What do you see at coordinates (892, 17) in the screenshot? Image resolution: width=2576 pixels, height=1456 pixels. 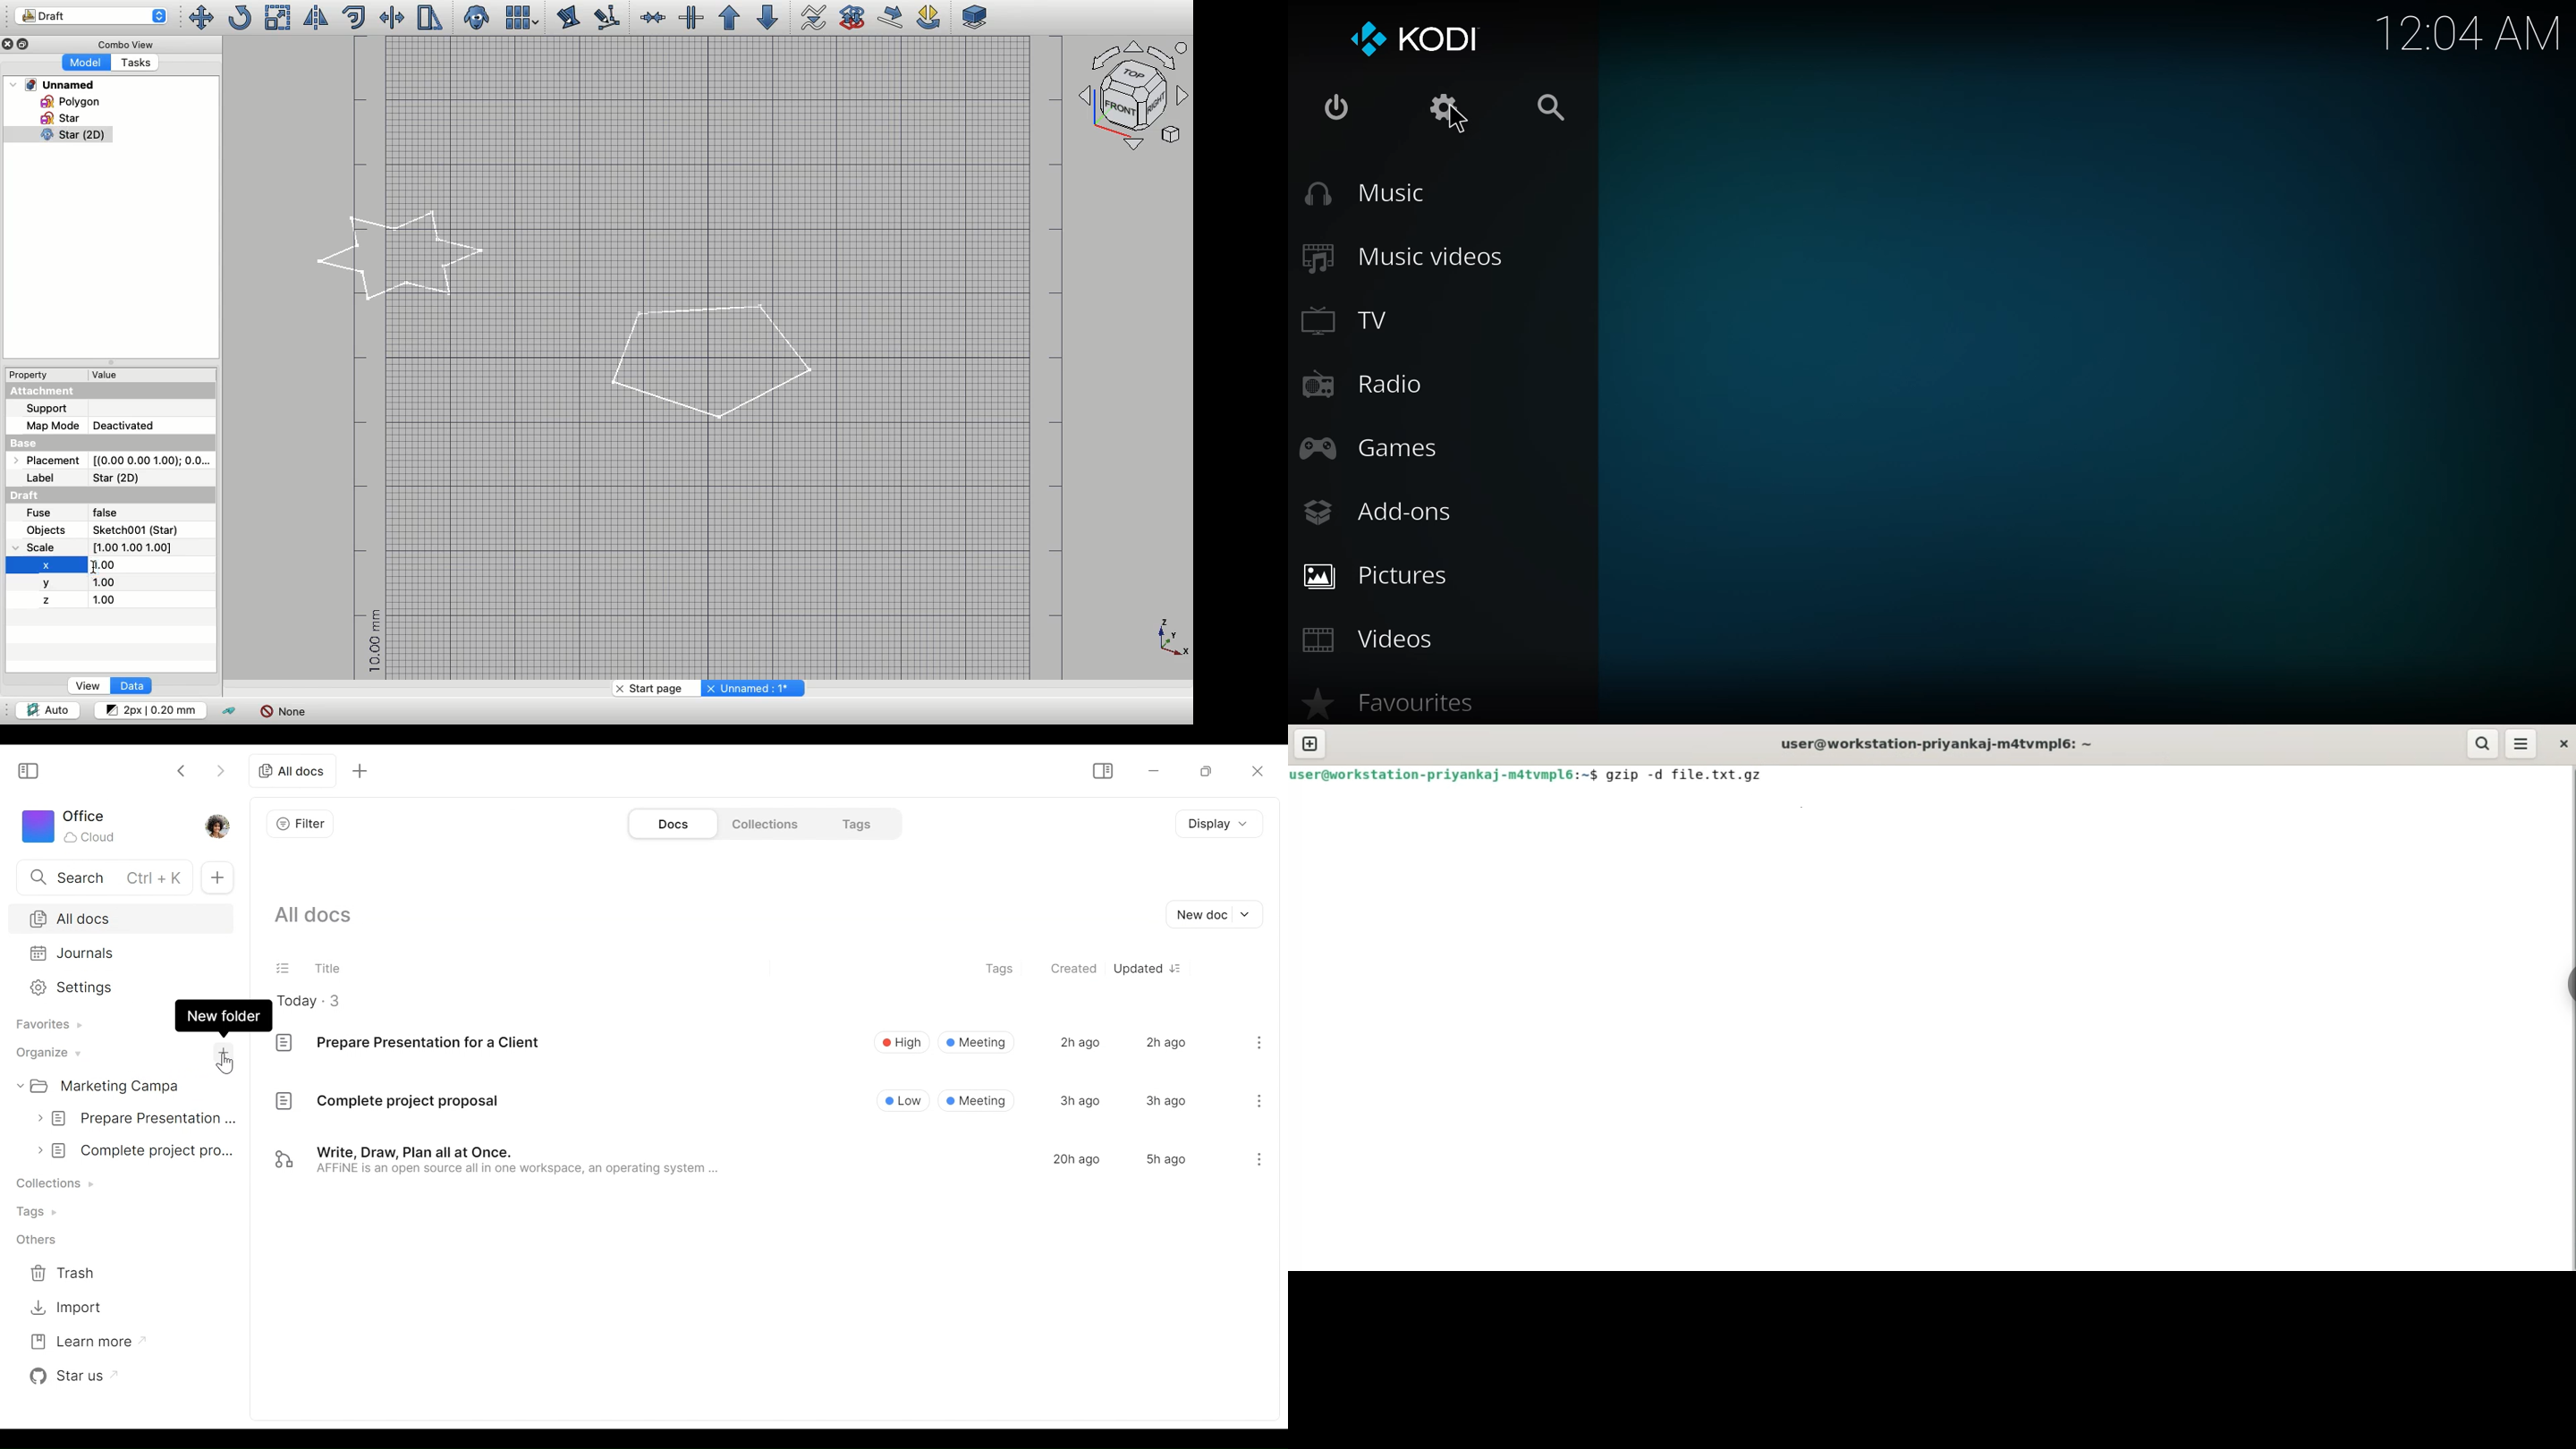 I see `Draft move` at bounding box center [892, 17].